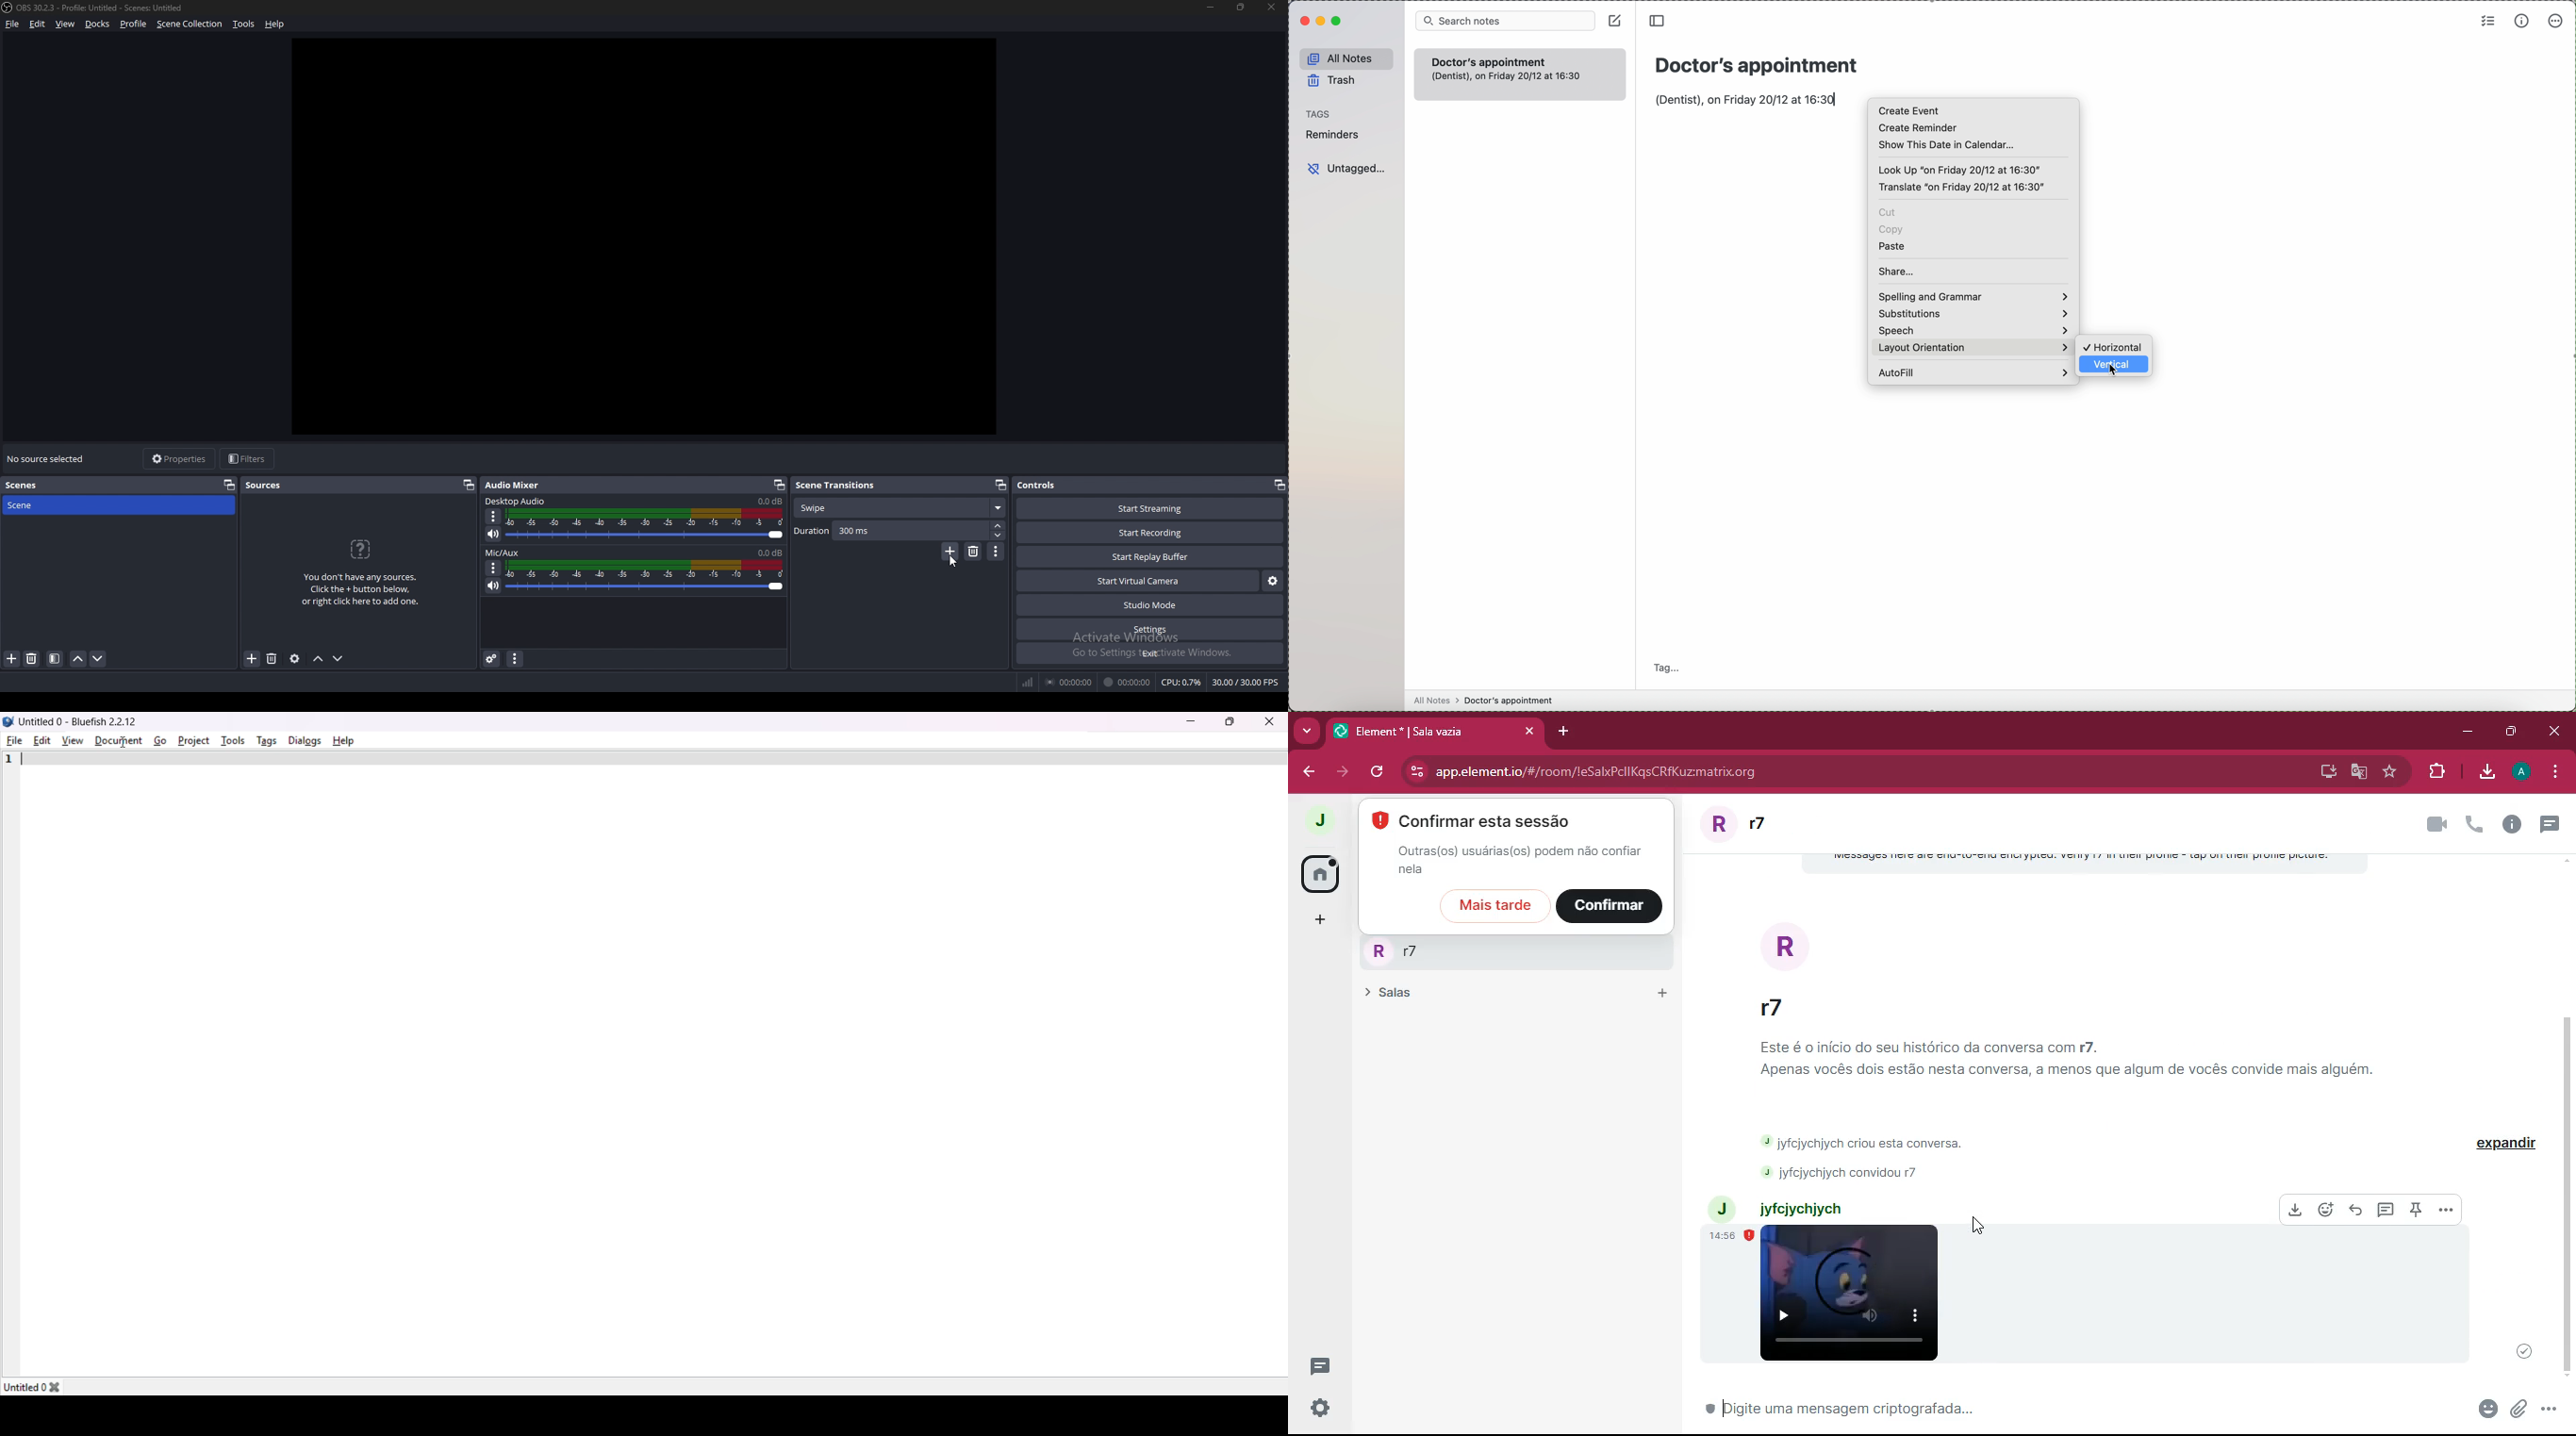  Describe the element at coordinates (2523, 771) in the screenshot. I see `a` at that location.